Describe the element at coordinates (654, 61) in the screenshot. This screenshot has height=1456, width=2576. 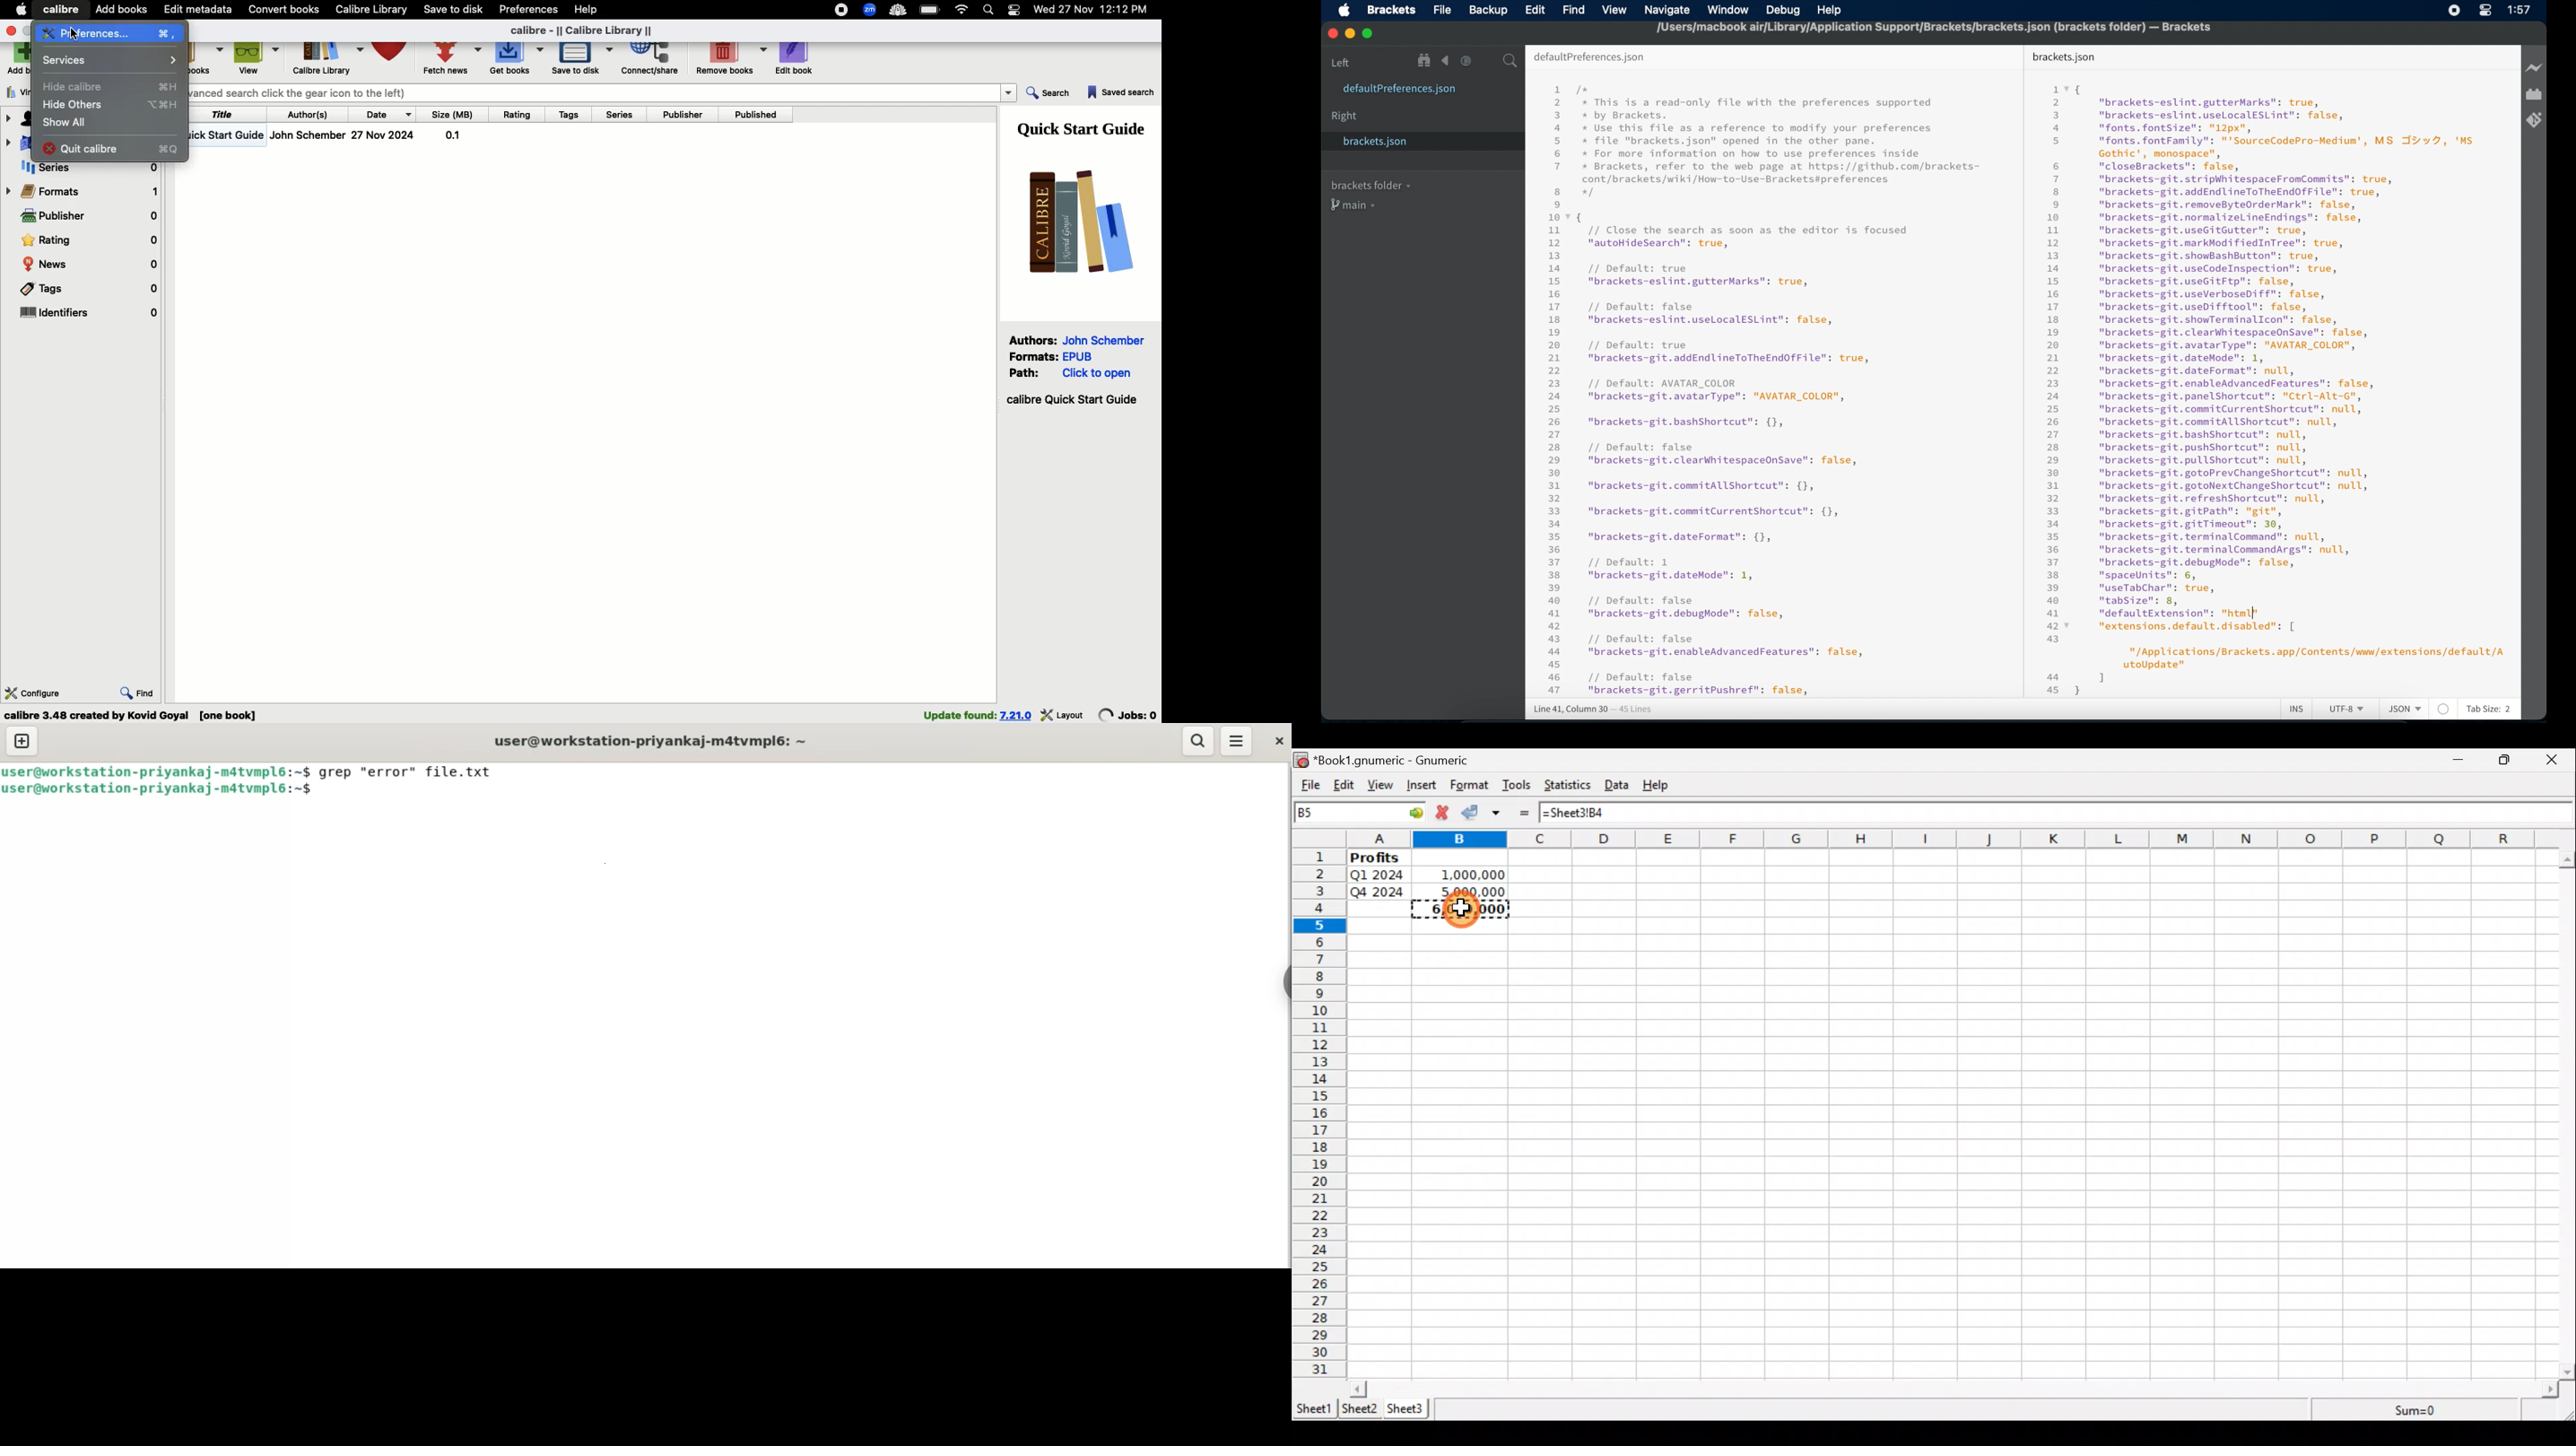
I see `Correct, share` at that location.